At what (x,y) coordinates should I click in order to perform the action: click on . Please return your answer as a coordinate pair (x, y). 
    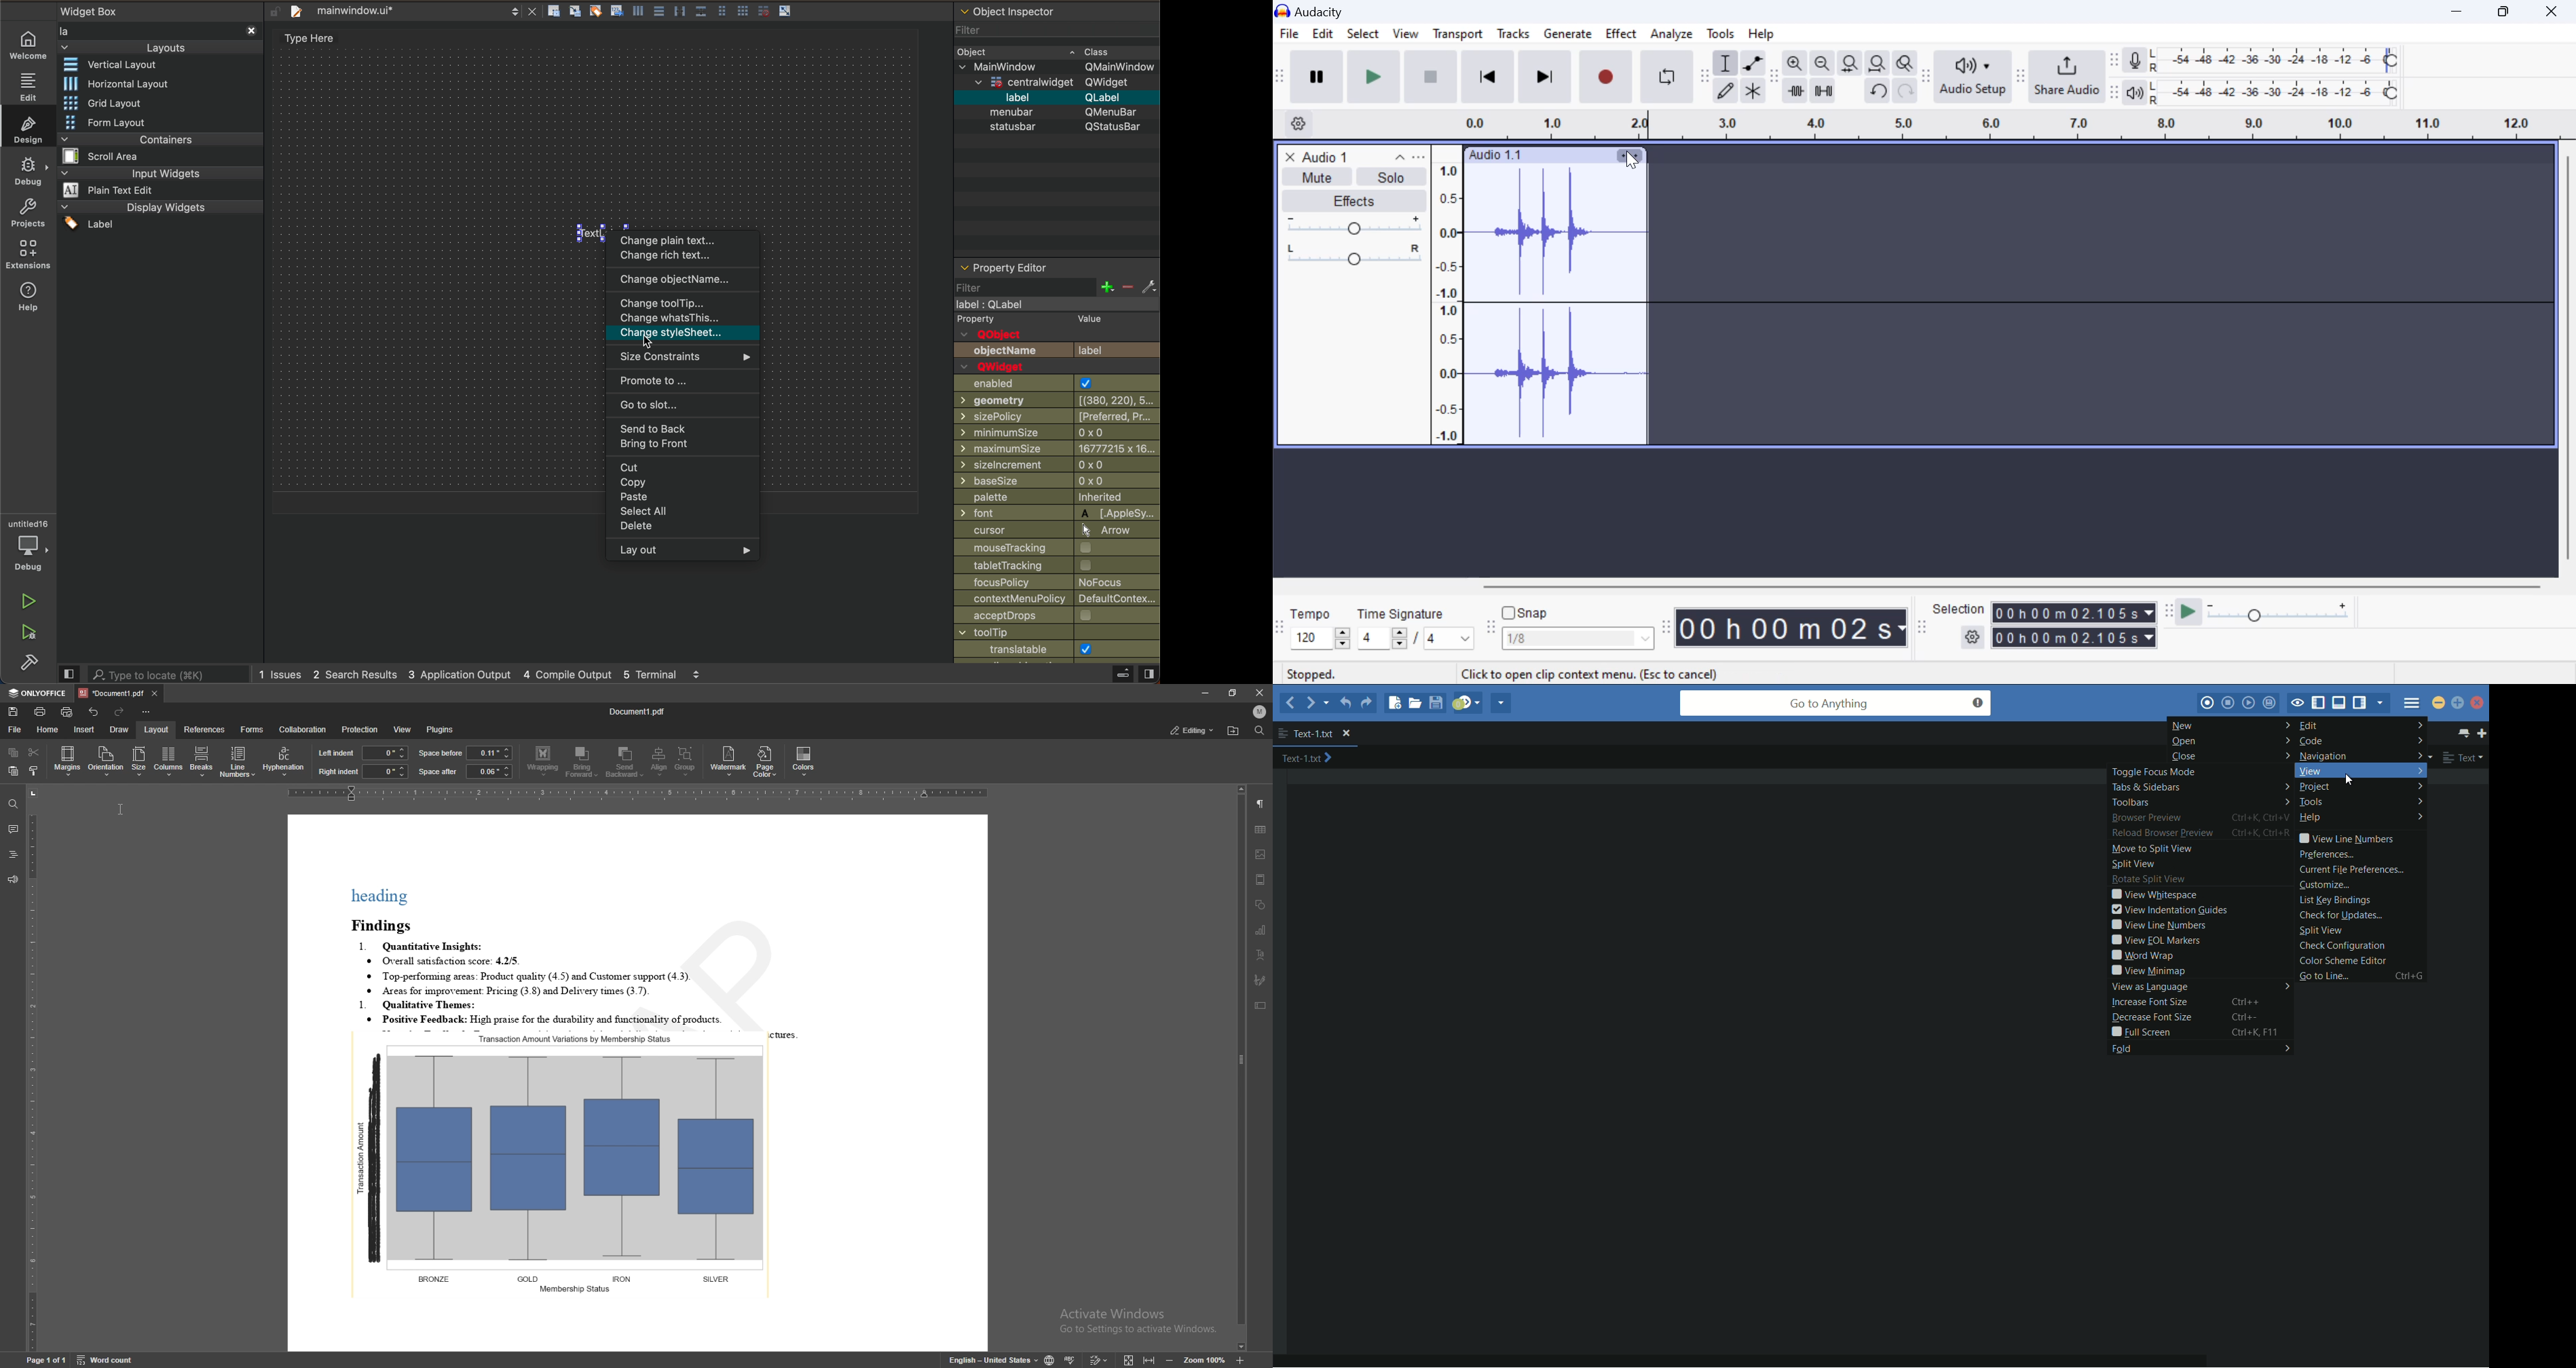
    Looking at the image, I should click on (1057, 633).